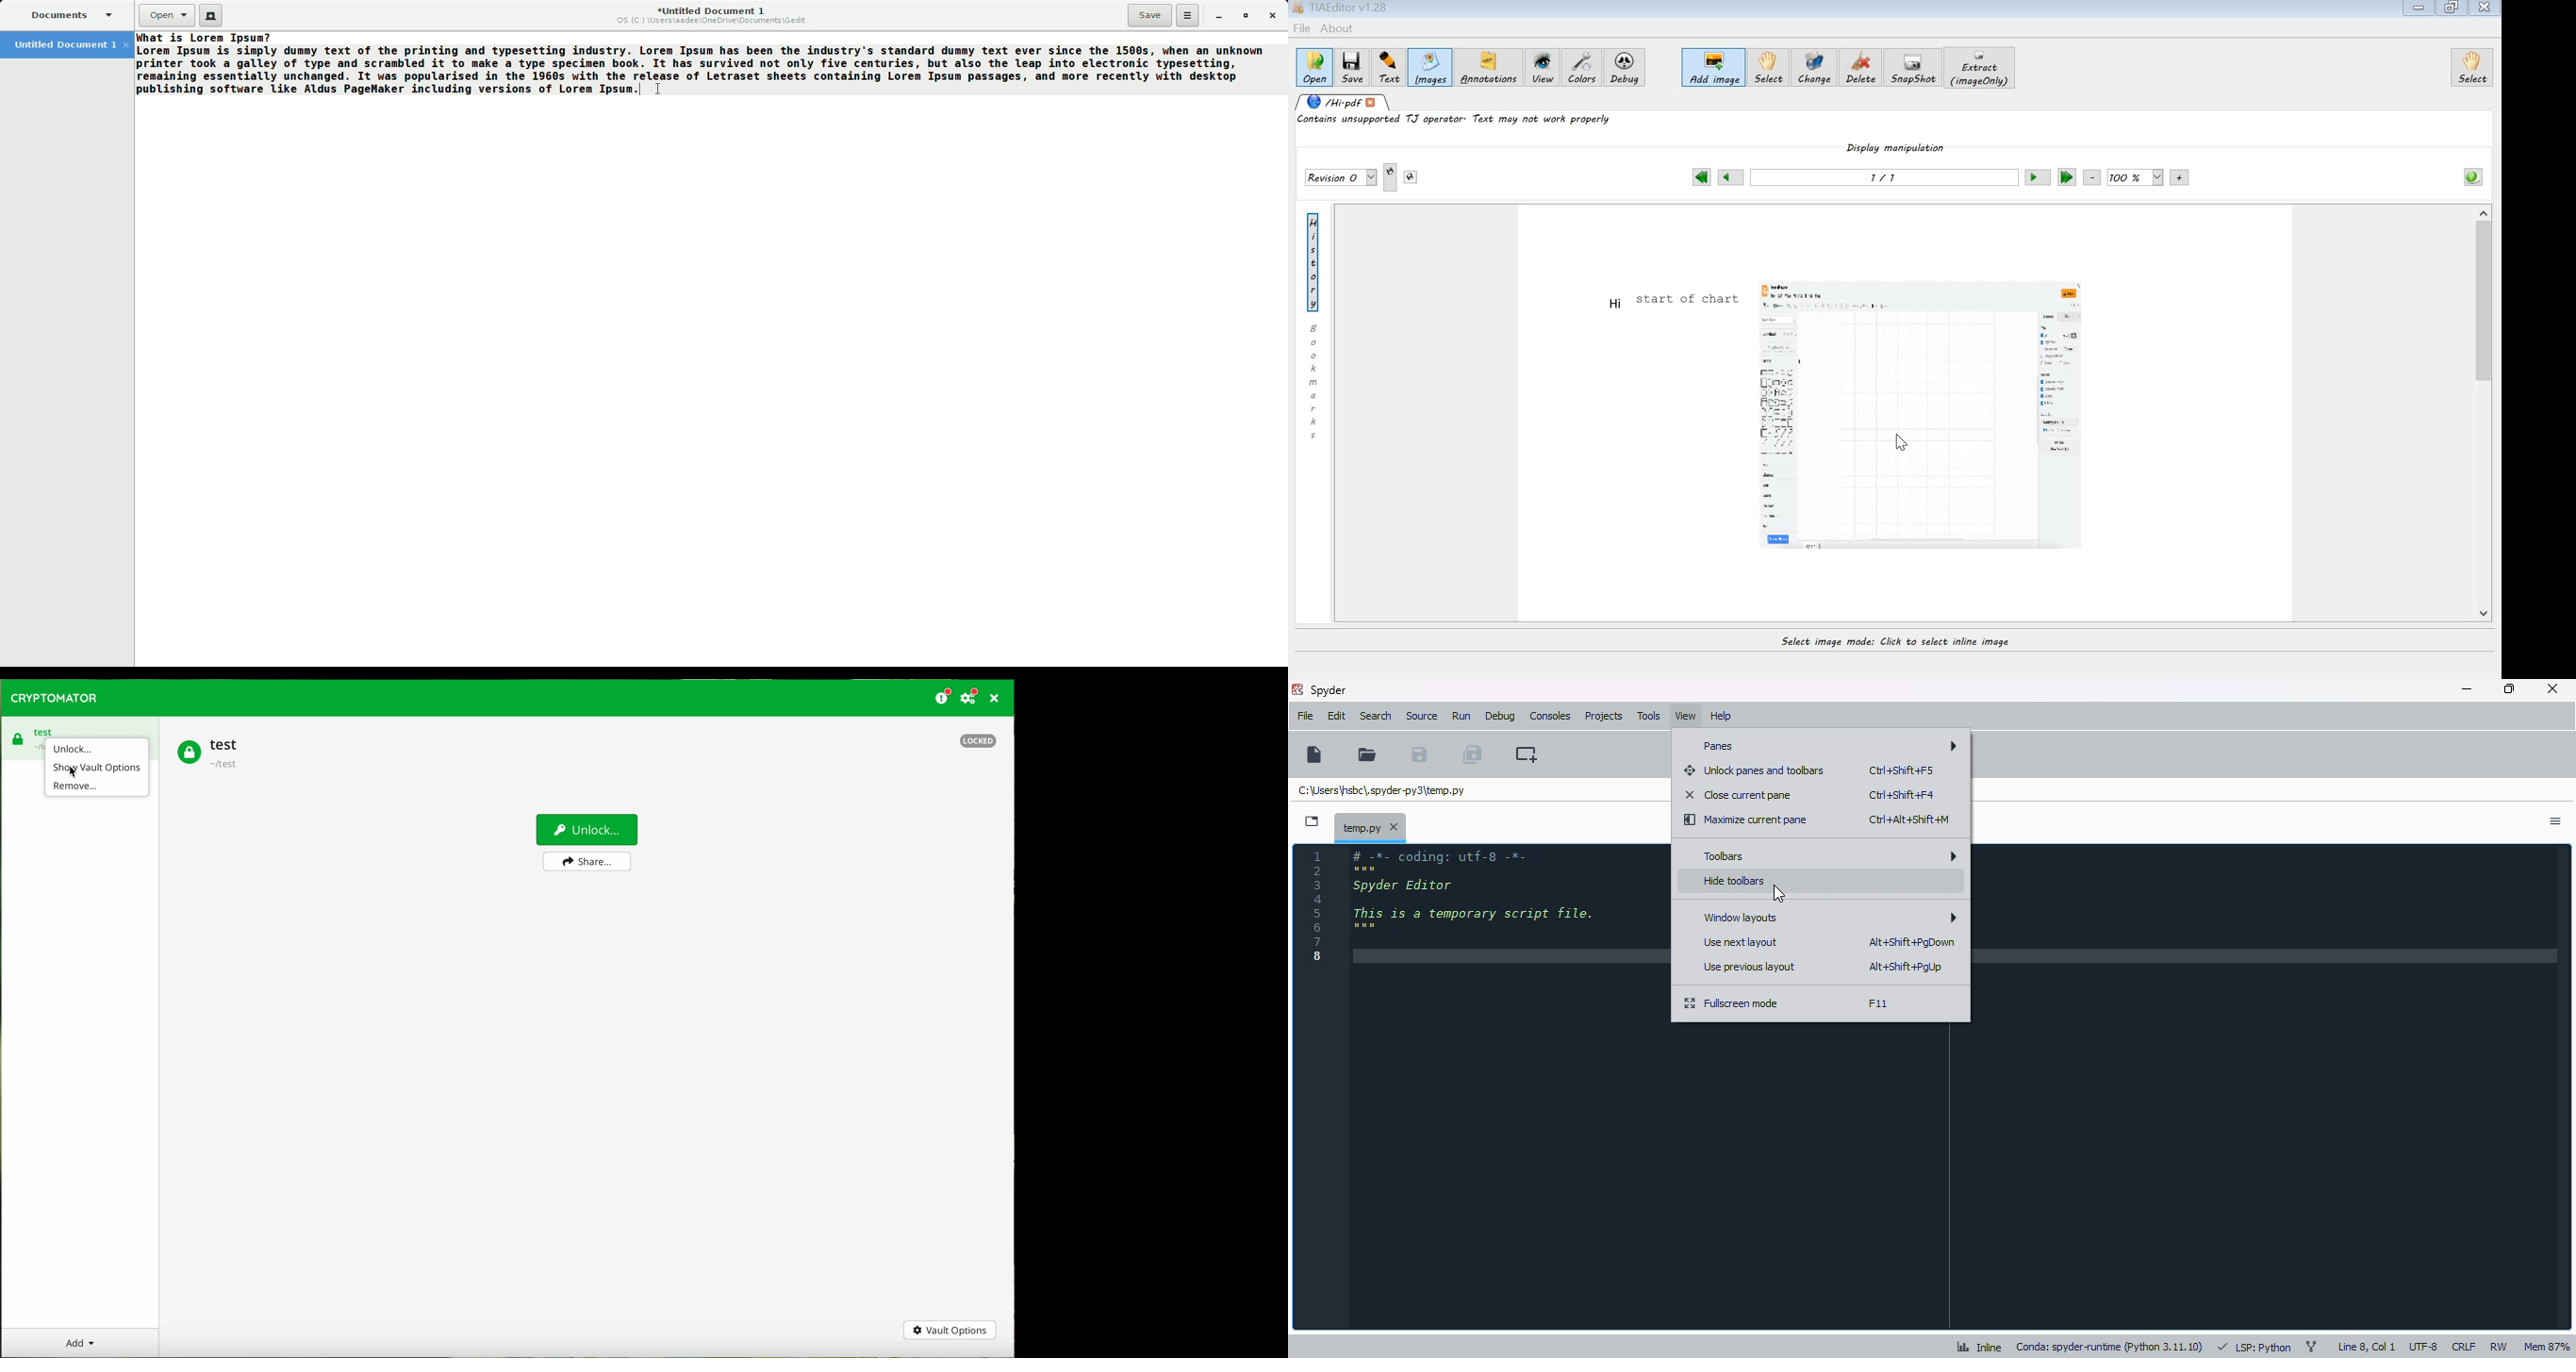  I want to click on edit, so click(1336, 716).